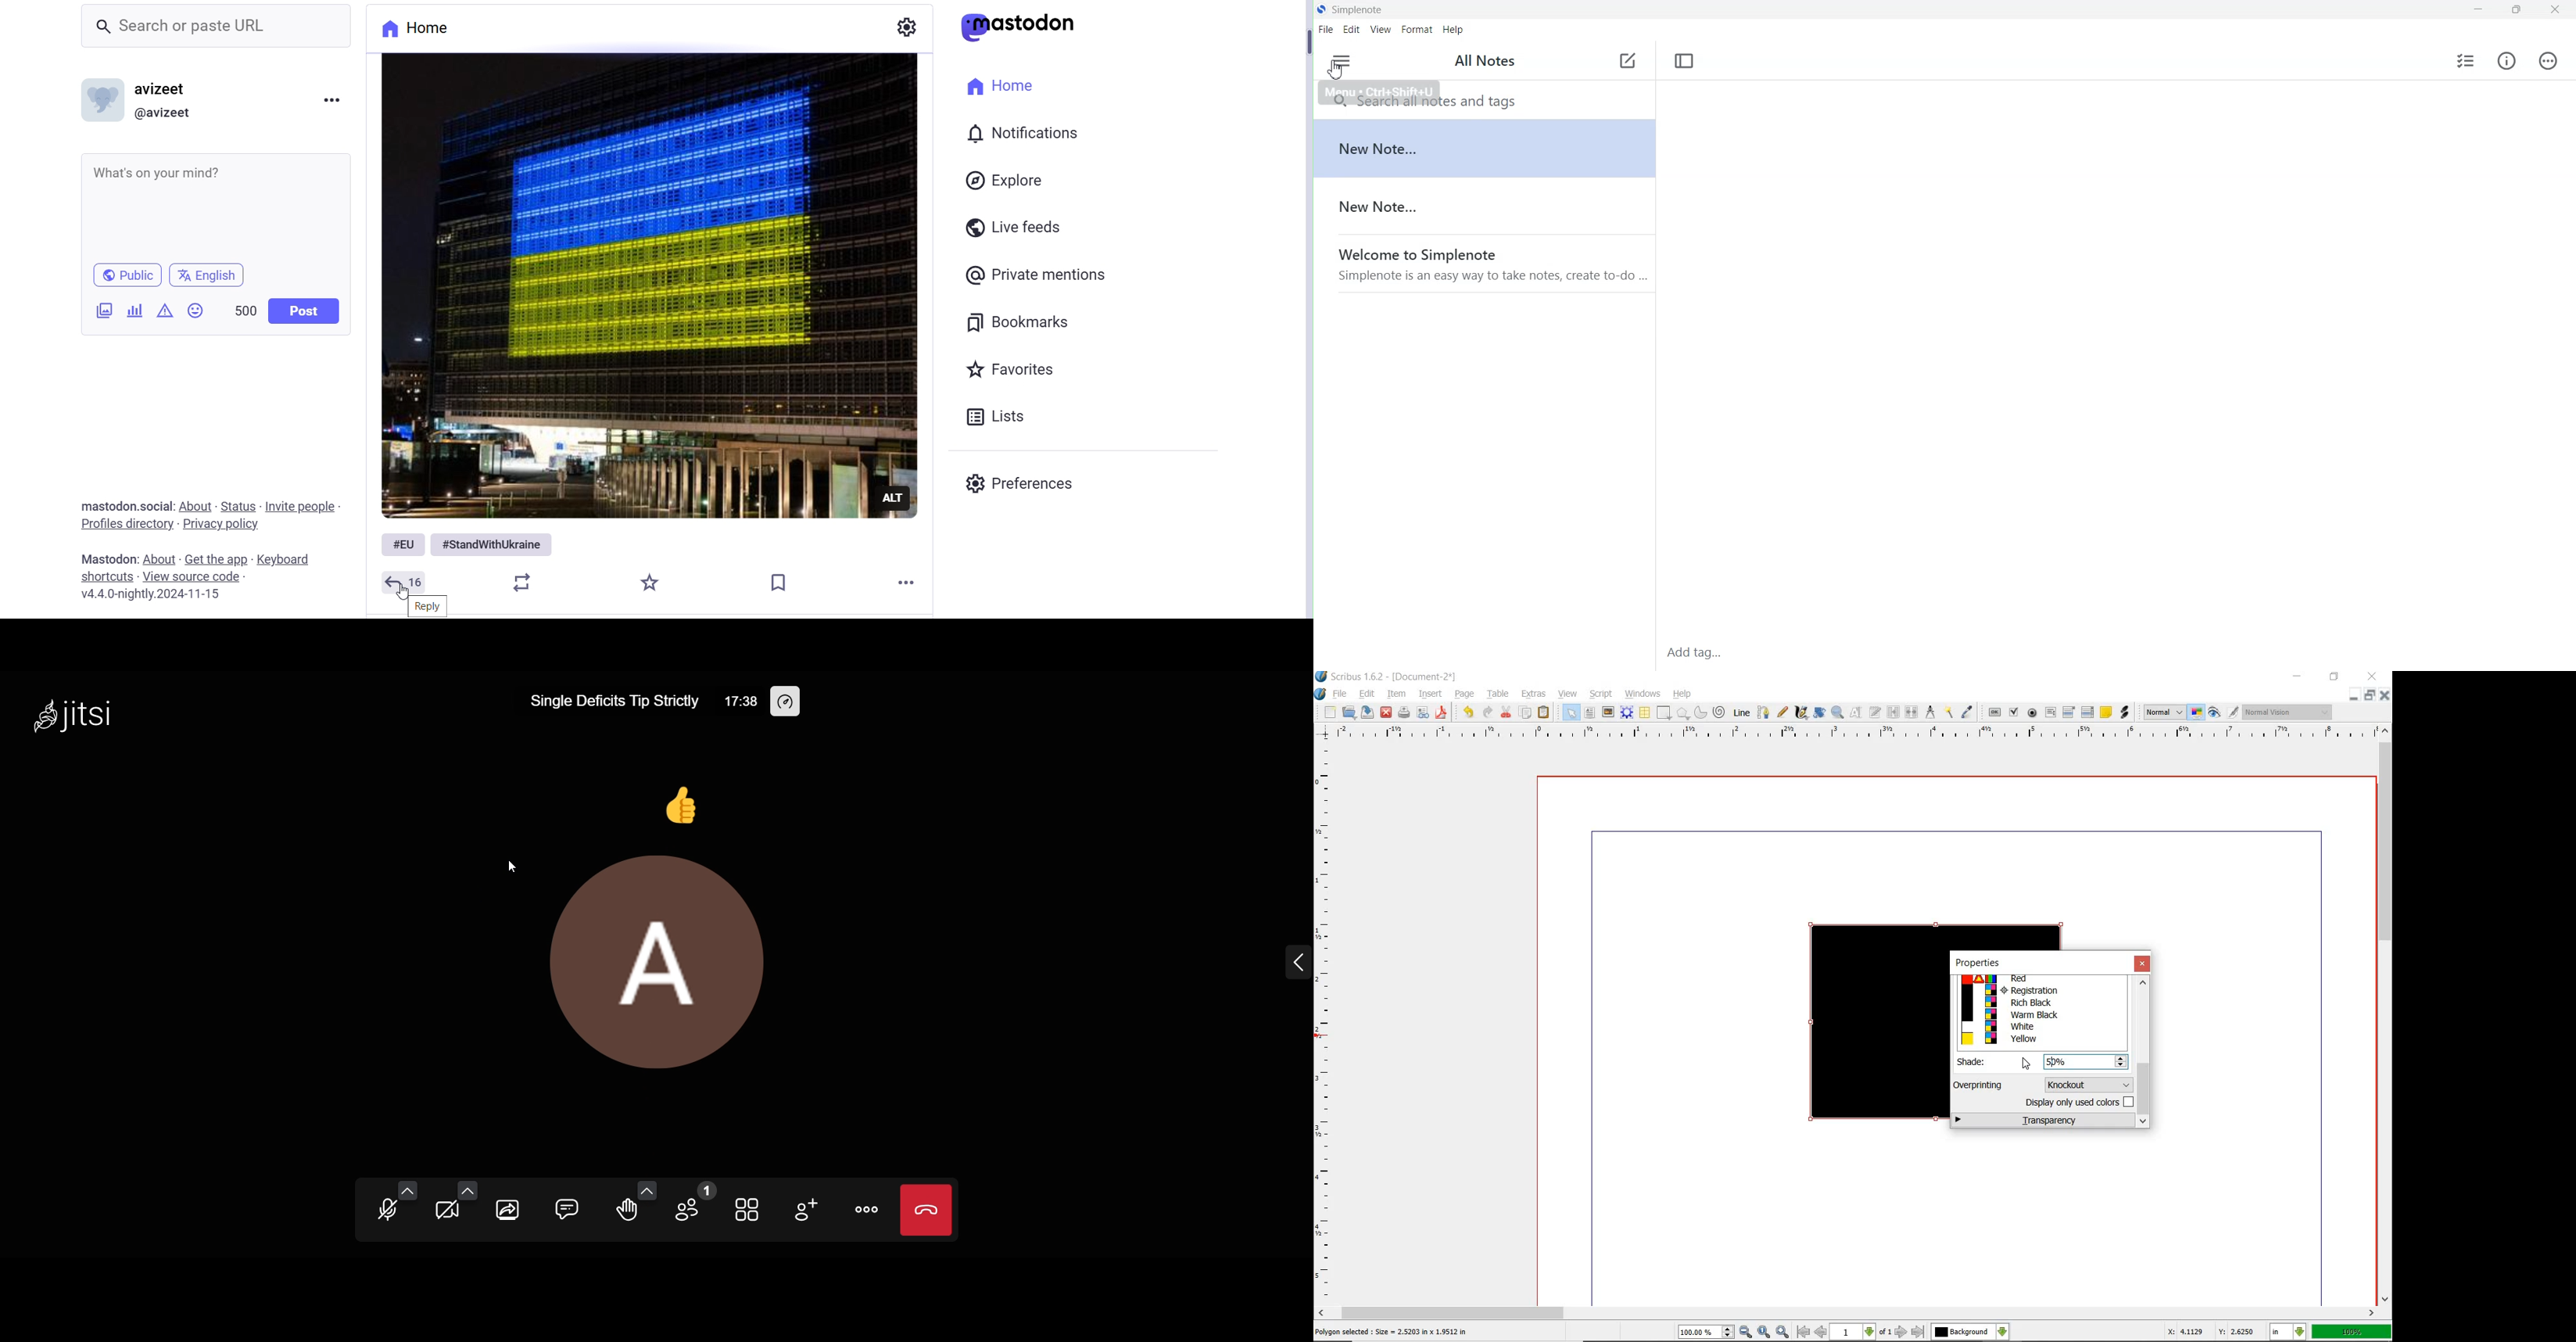  I want to click on polygon, so click(1683, 712).